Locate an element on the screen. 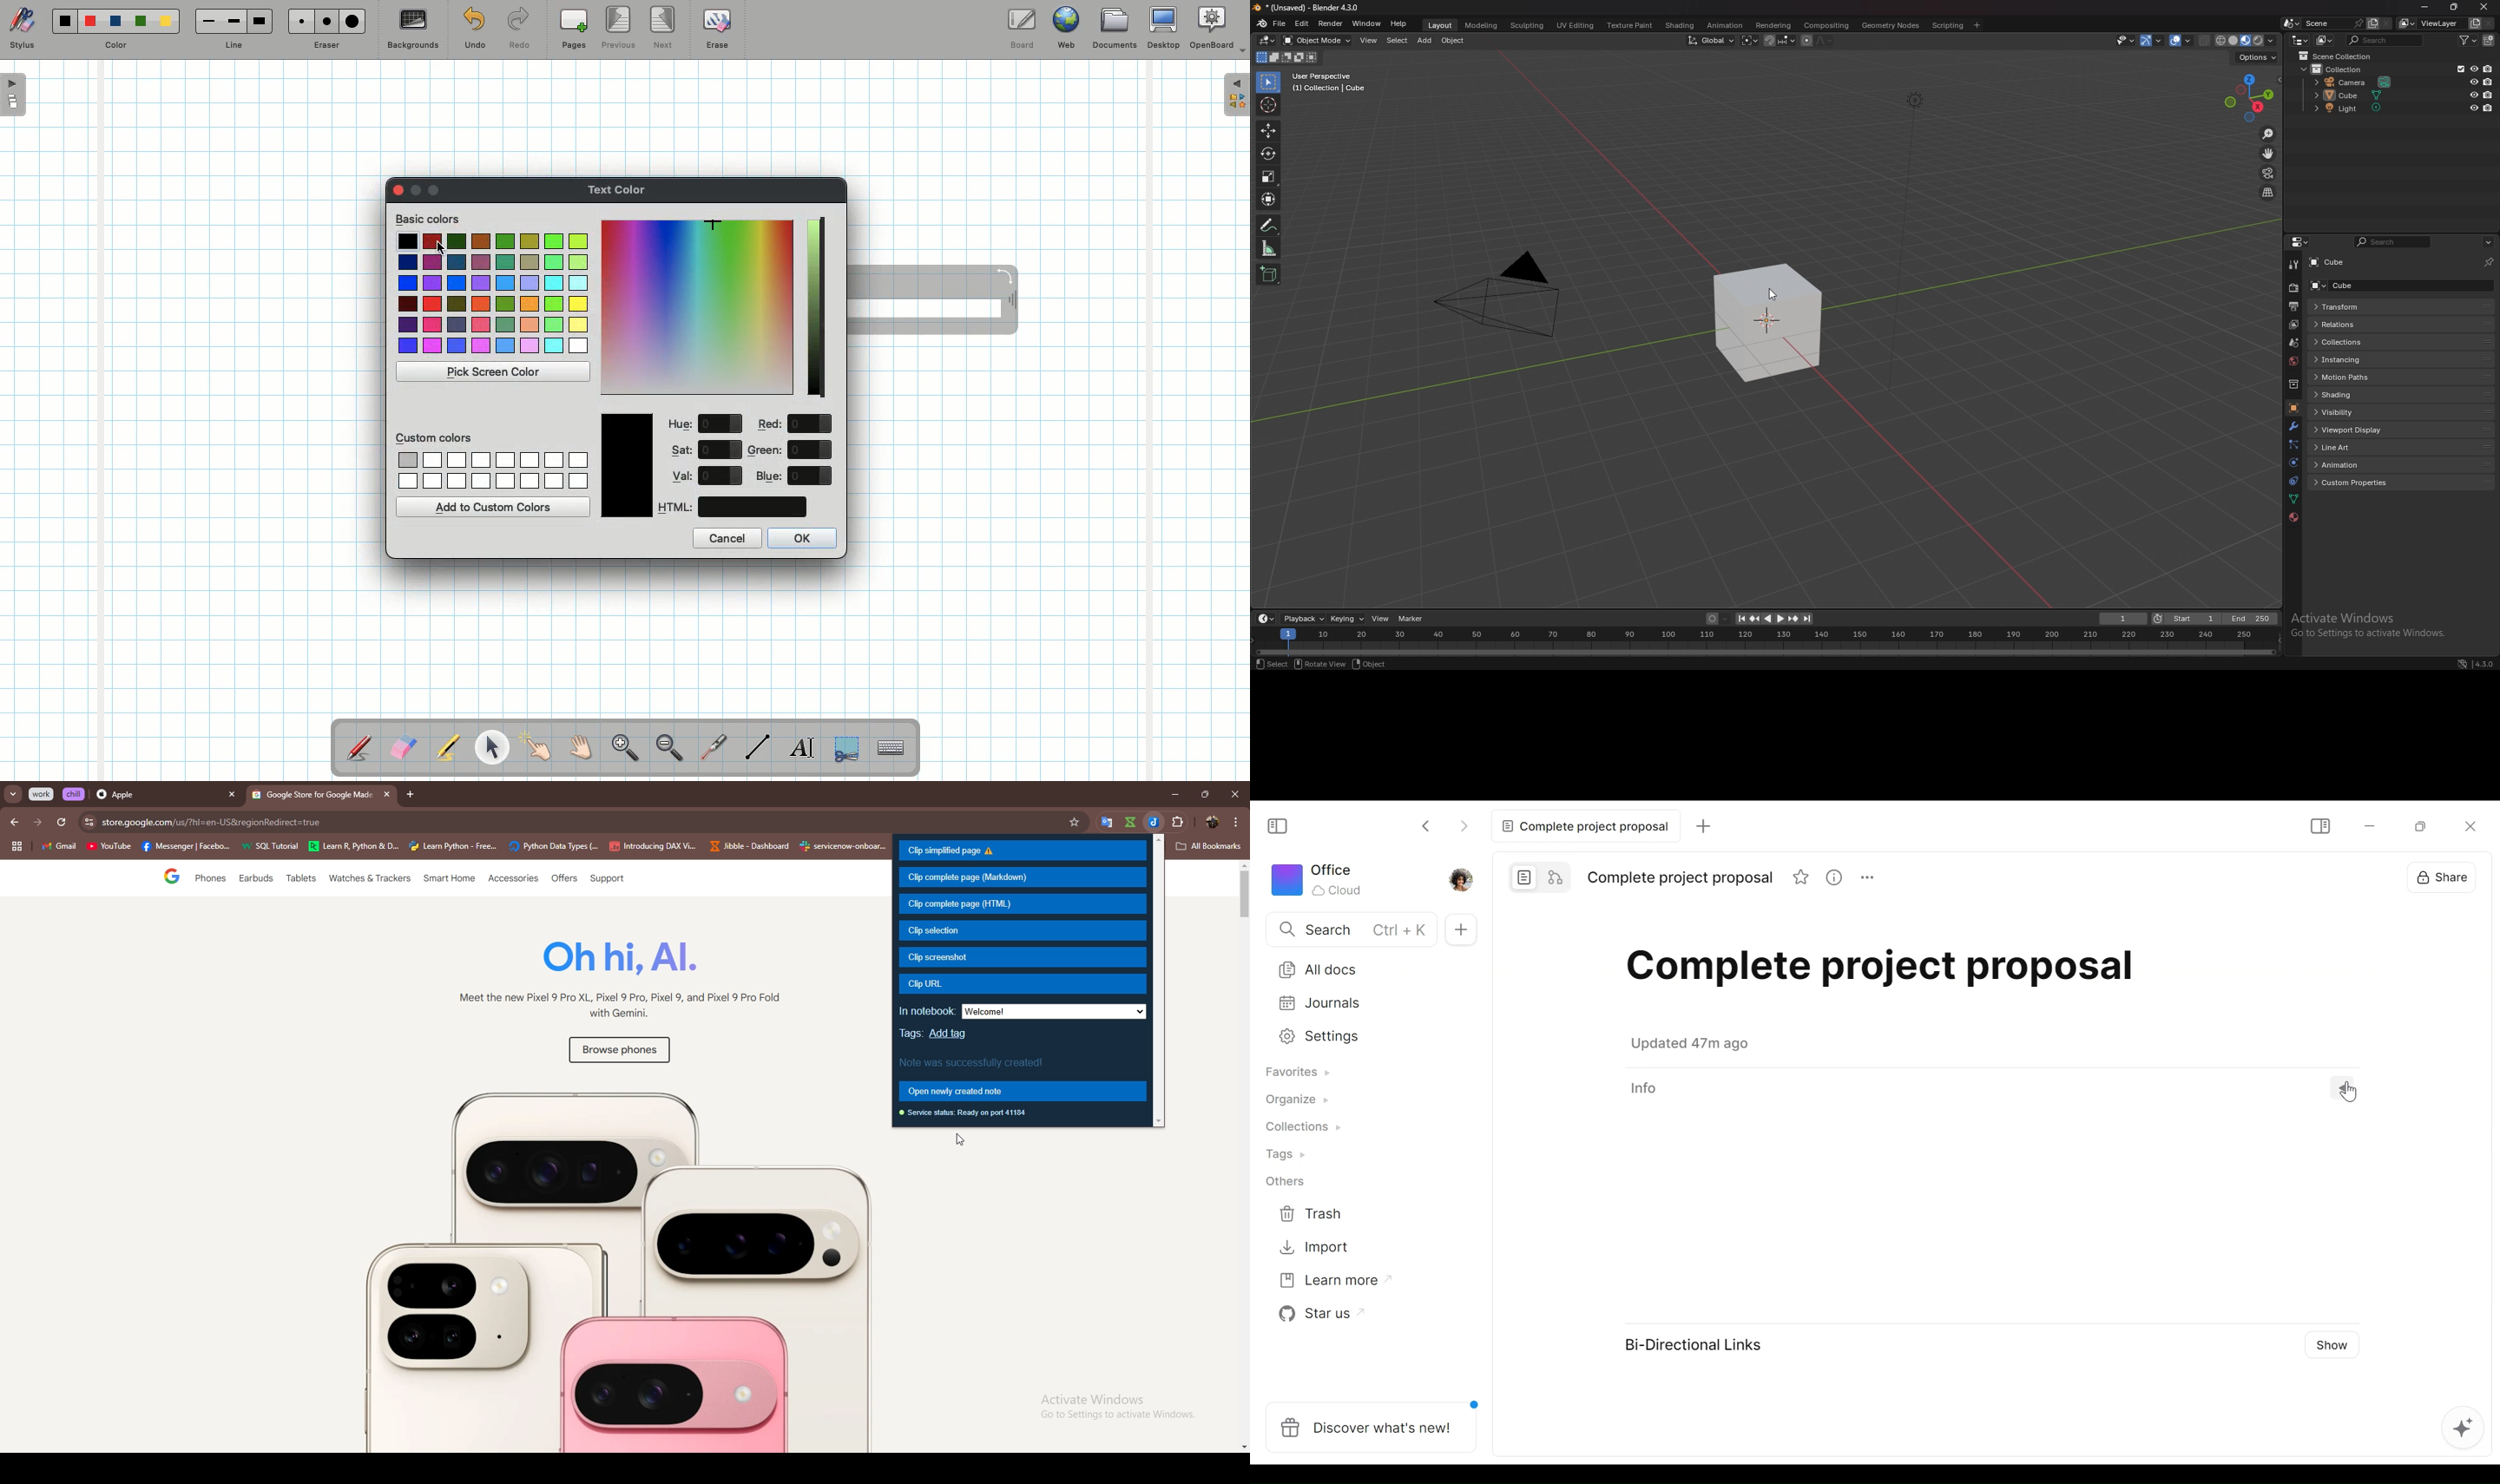  All Bookmarks is located at coordinates (1210, 846).